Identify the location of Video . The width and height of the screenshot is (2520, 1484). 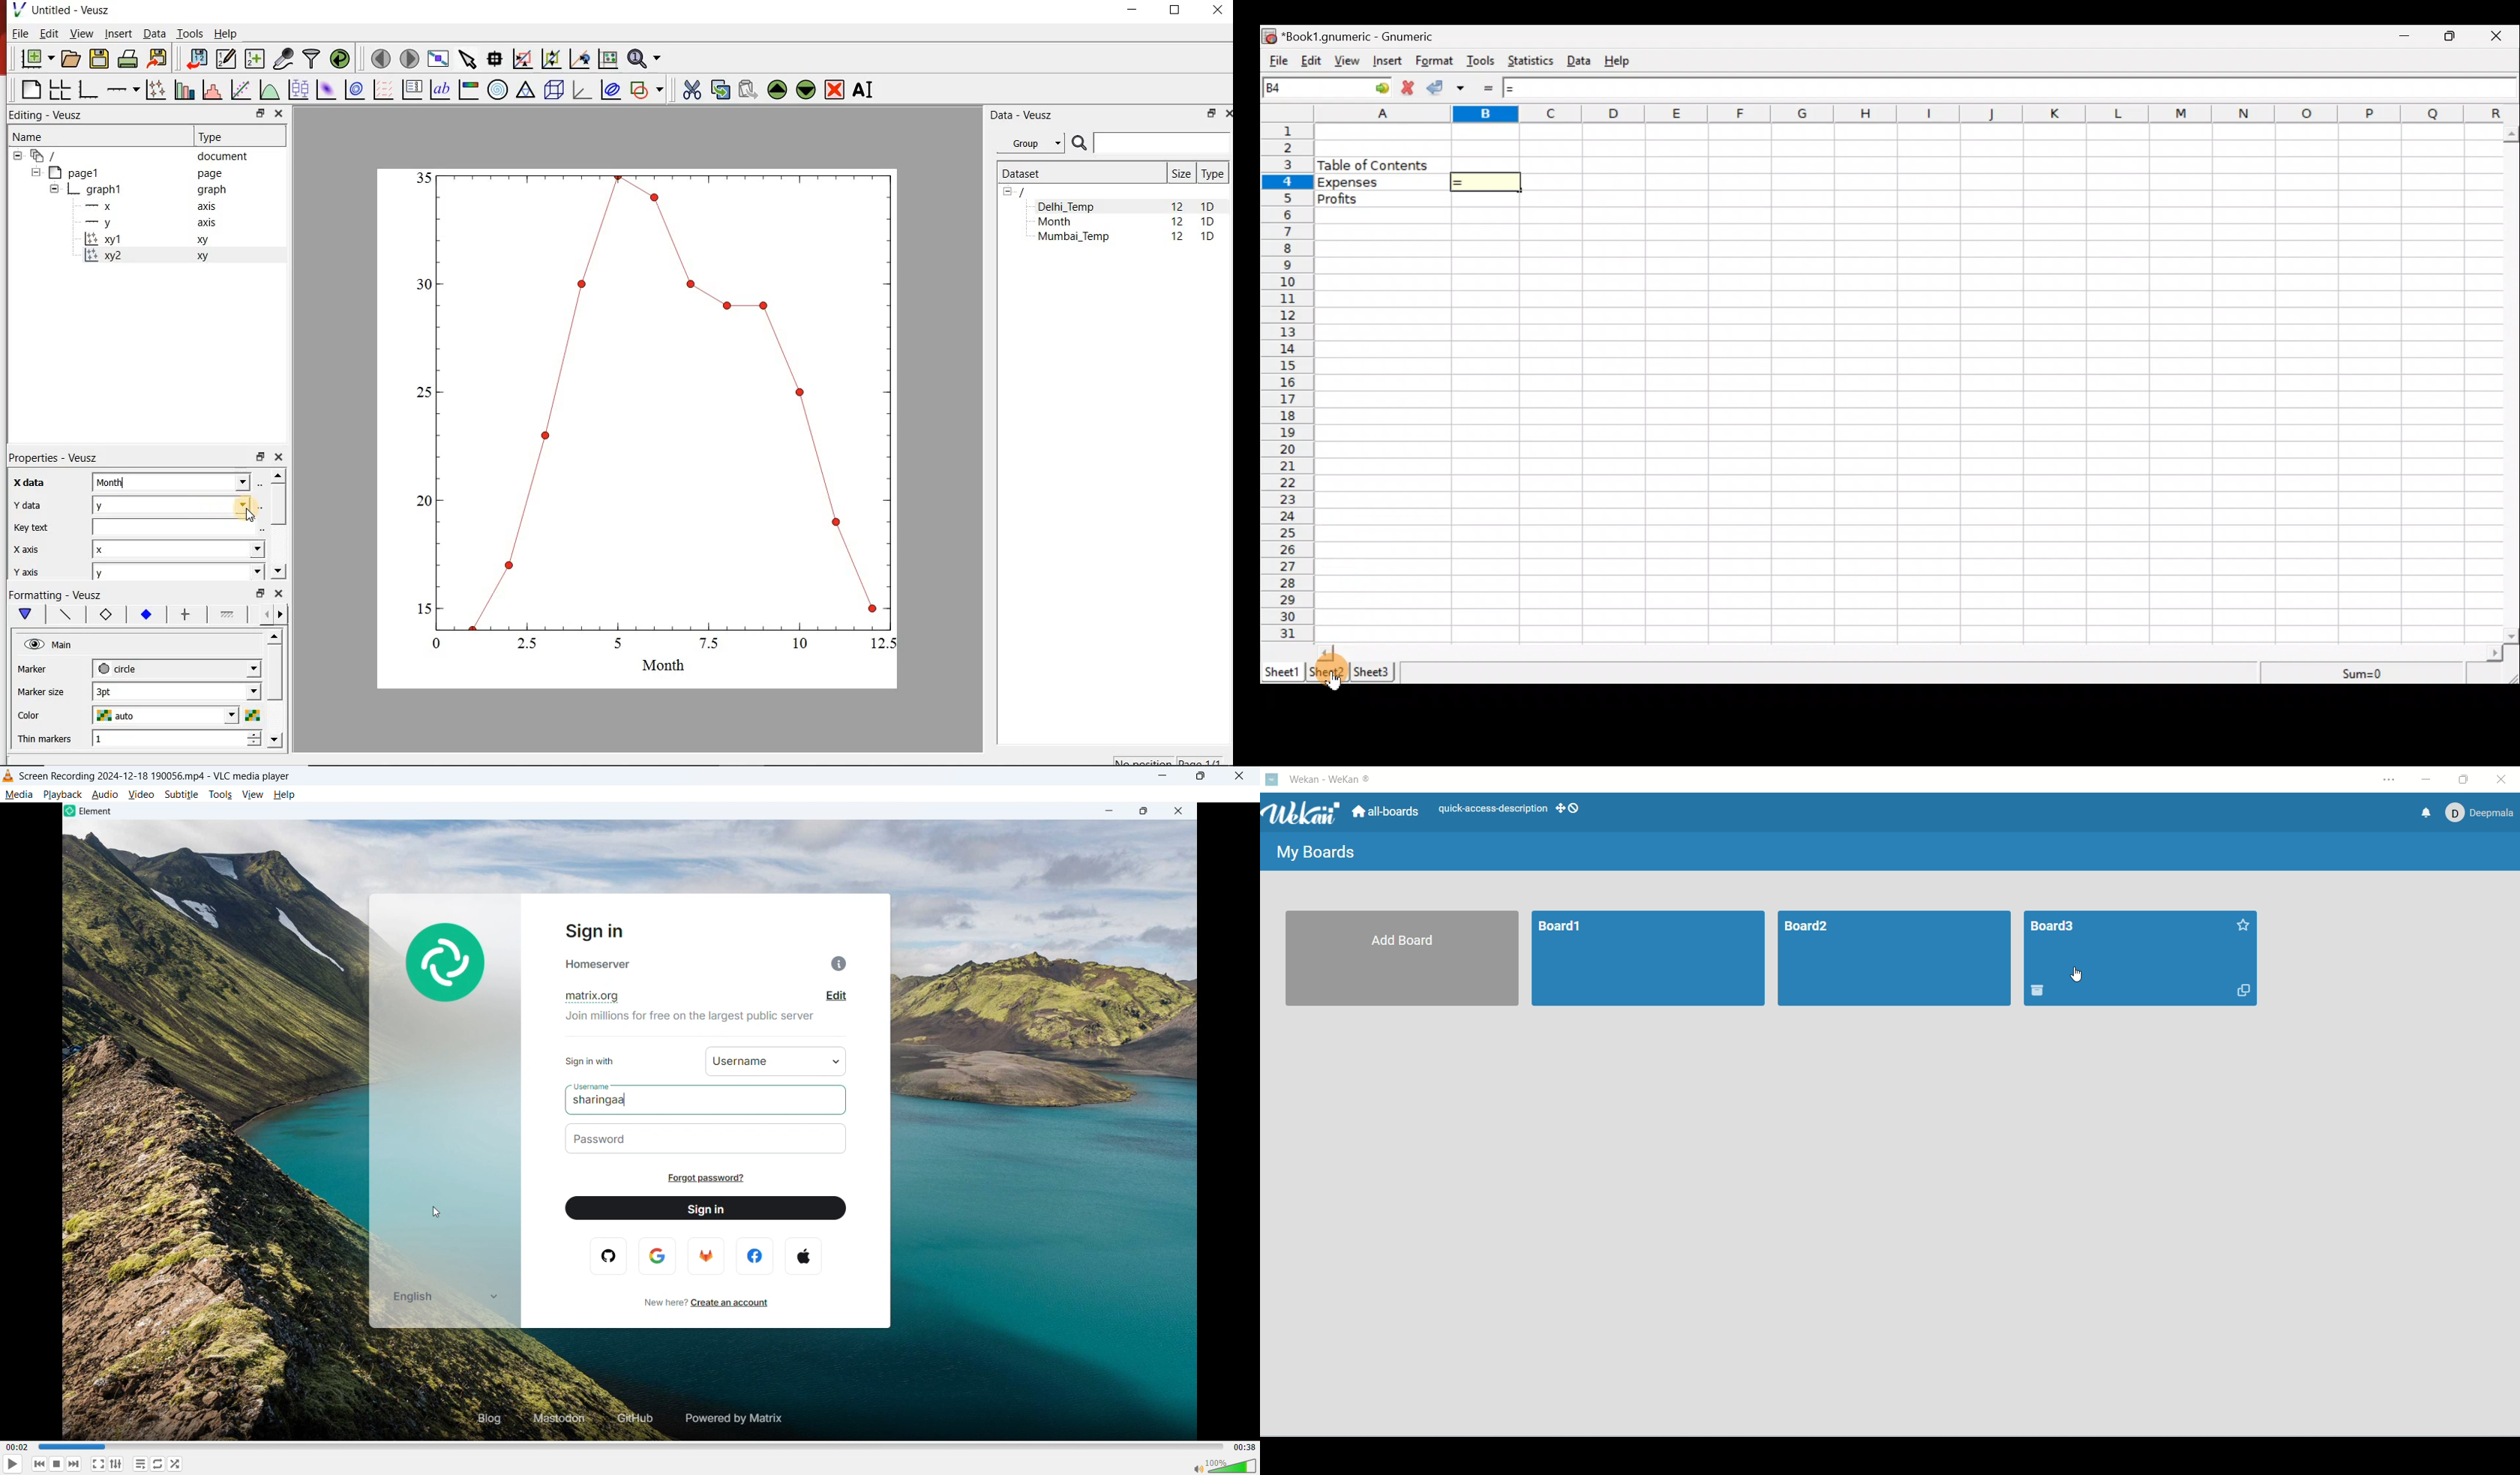
(142, 795).